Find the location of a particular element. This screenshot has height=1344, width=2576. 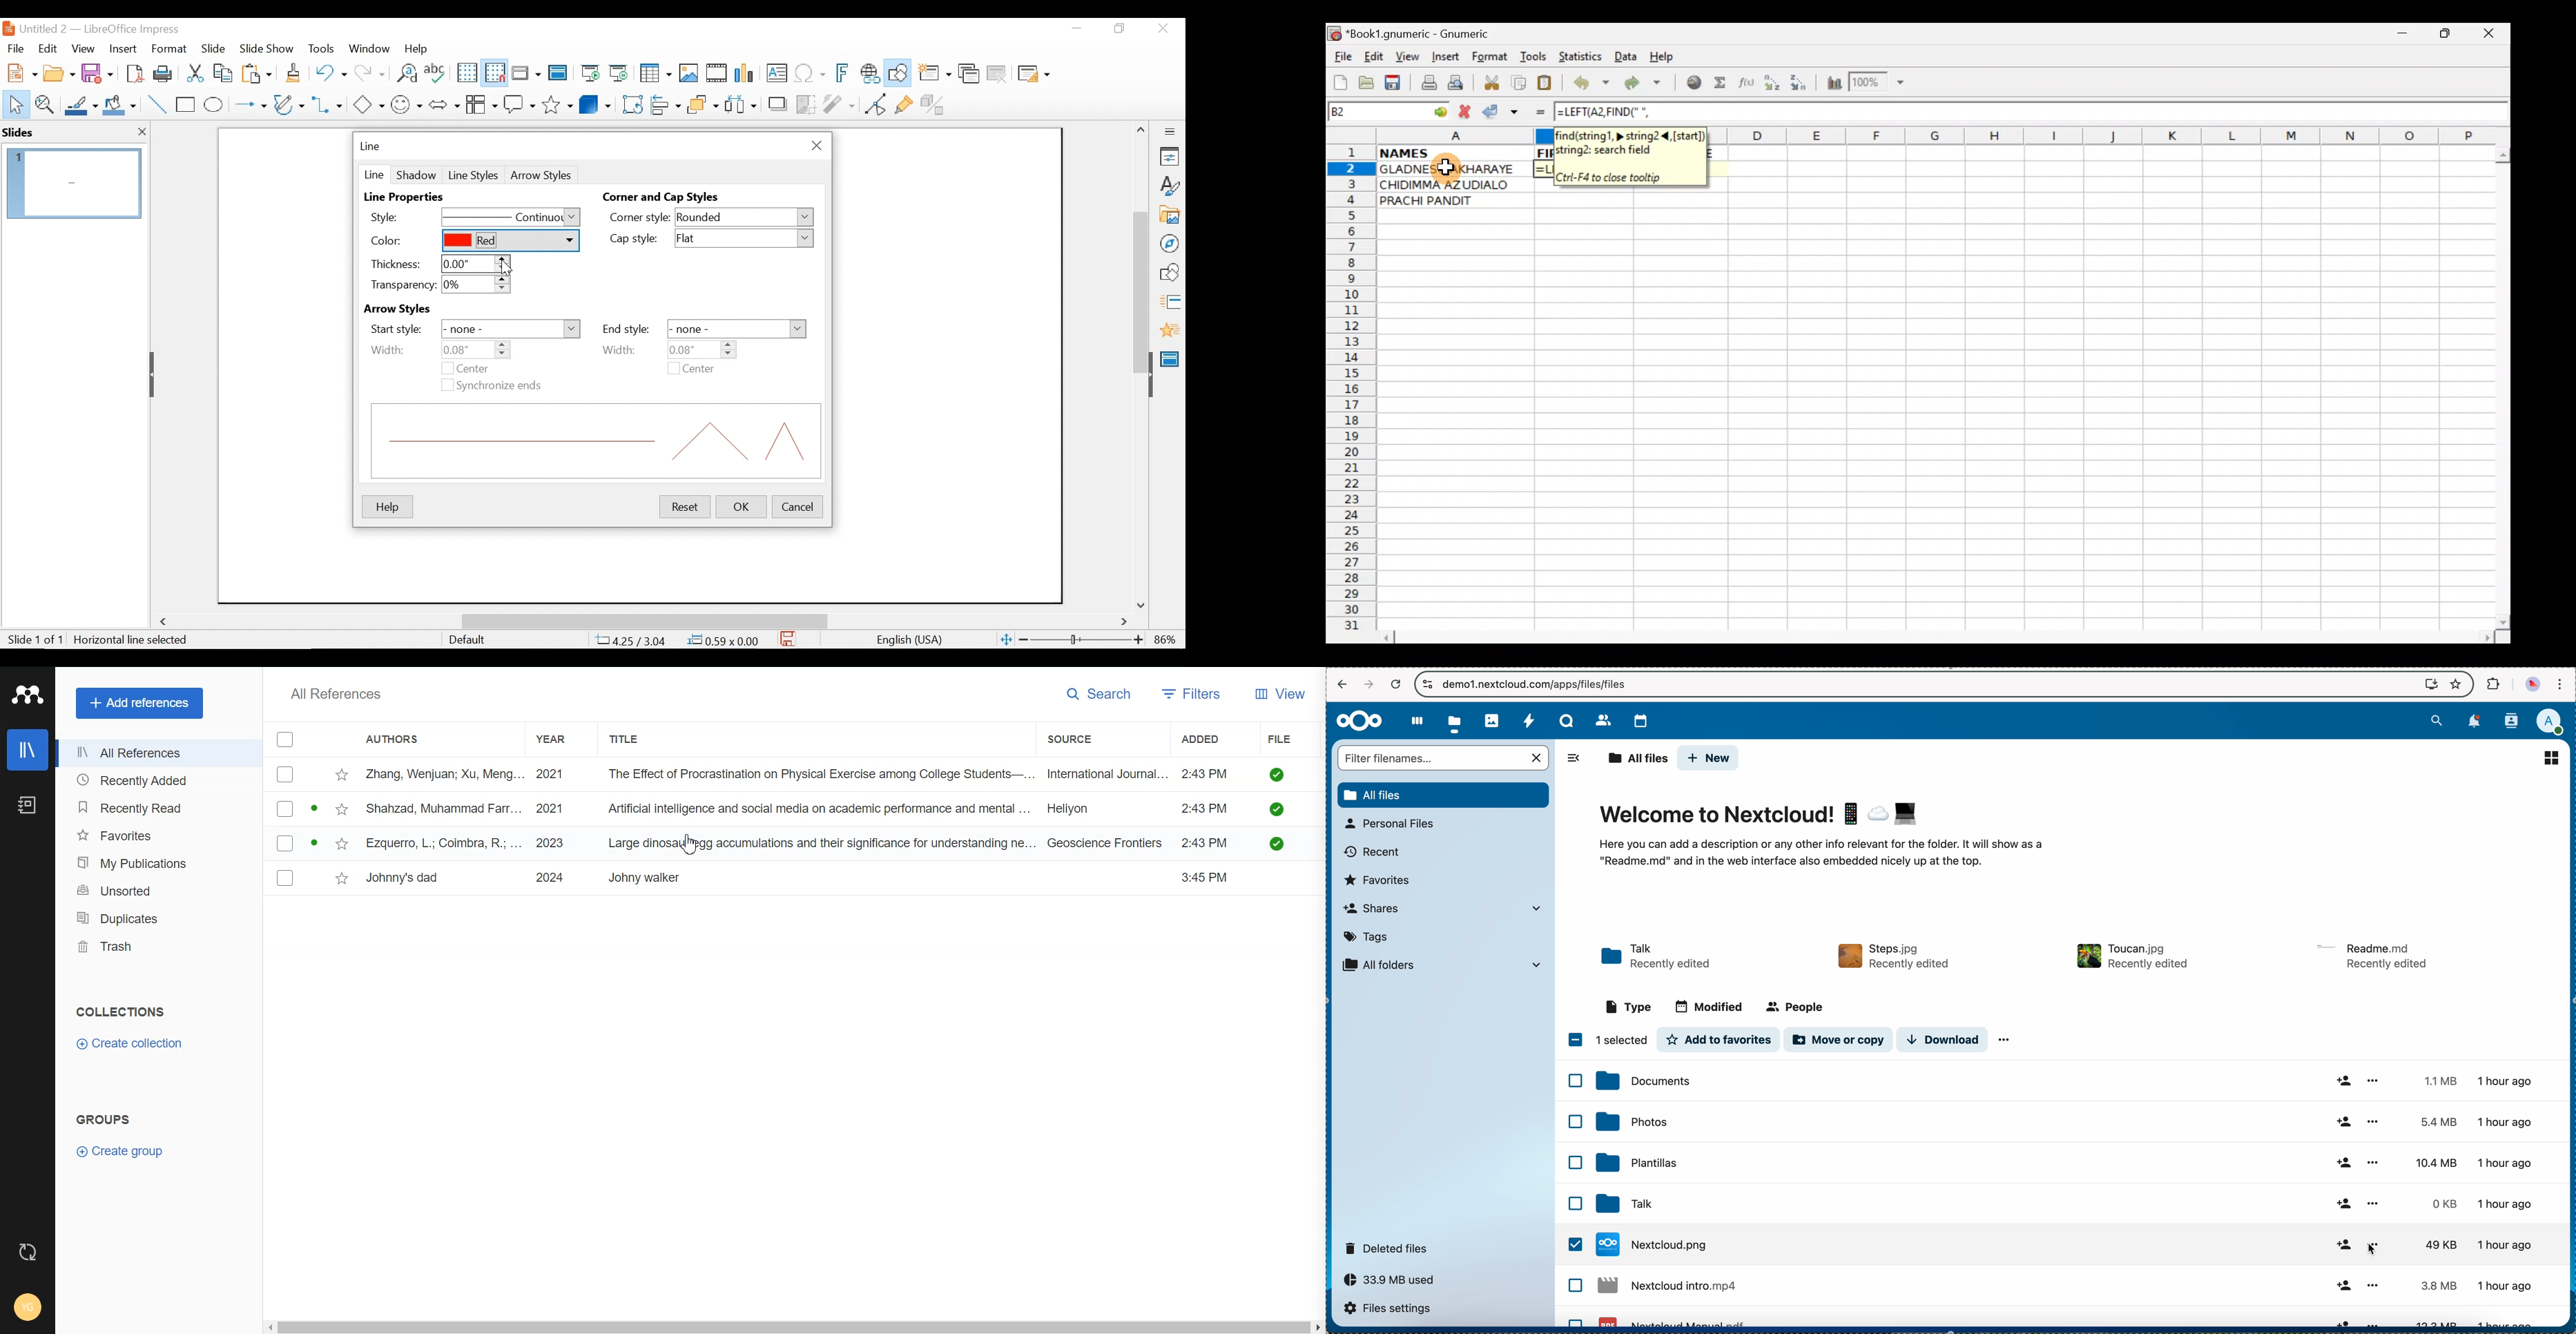

Fill Color is located at coordinates (120, 105).